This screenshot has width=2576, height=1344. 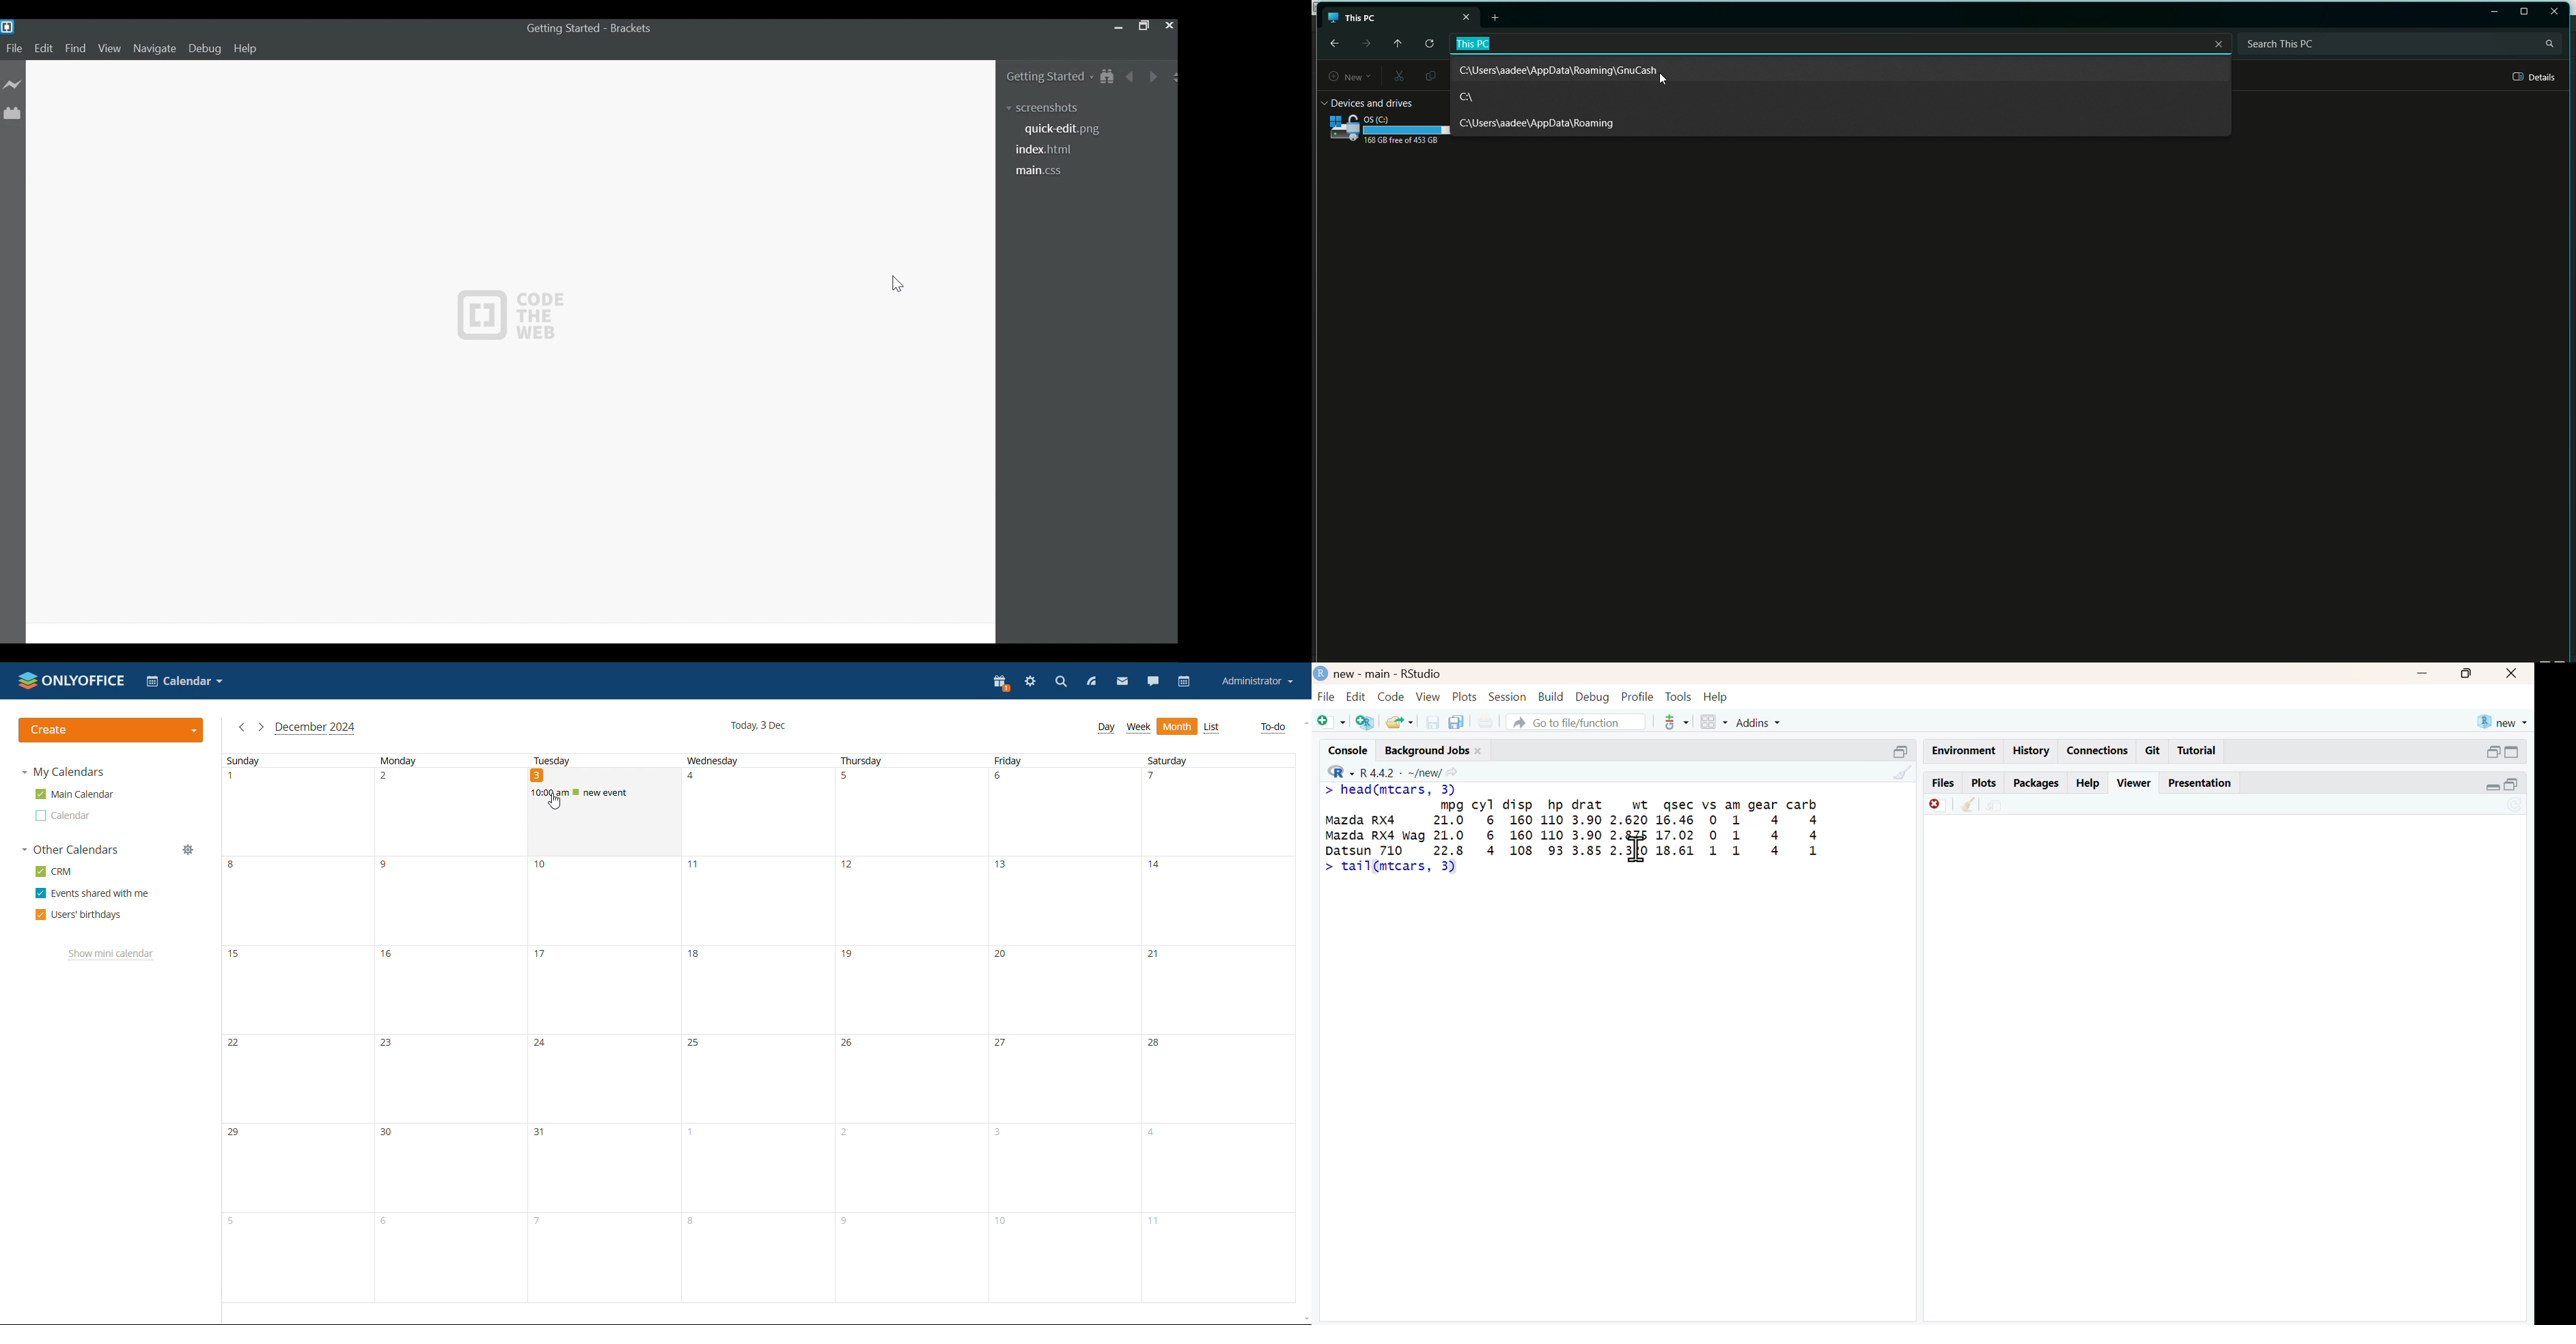 I want to click on Close, so click(x=2215, y=41).